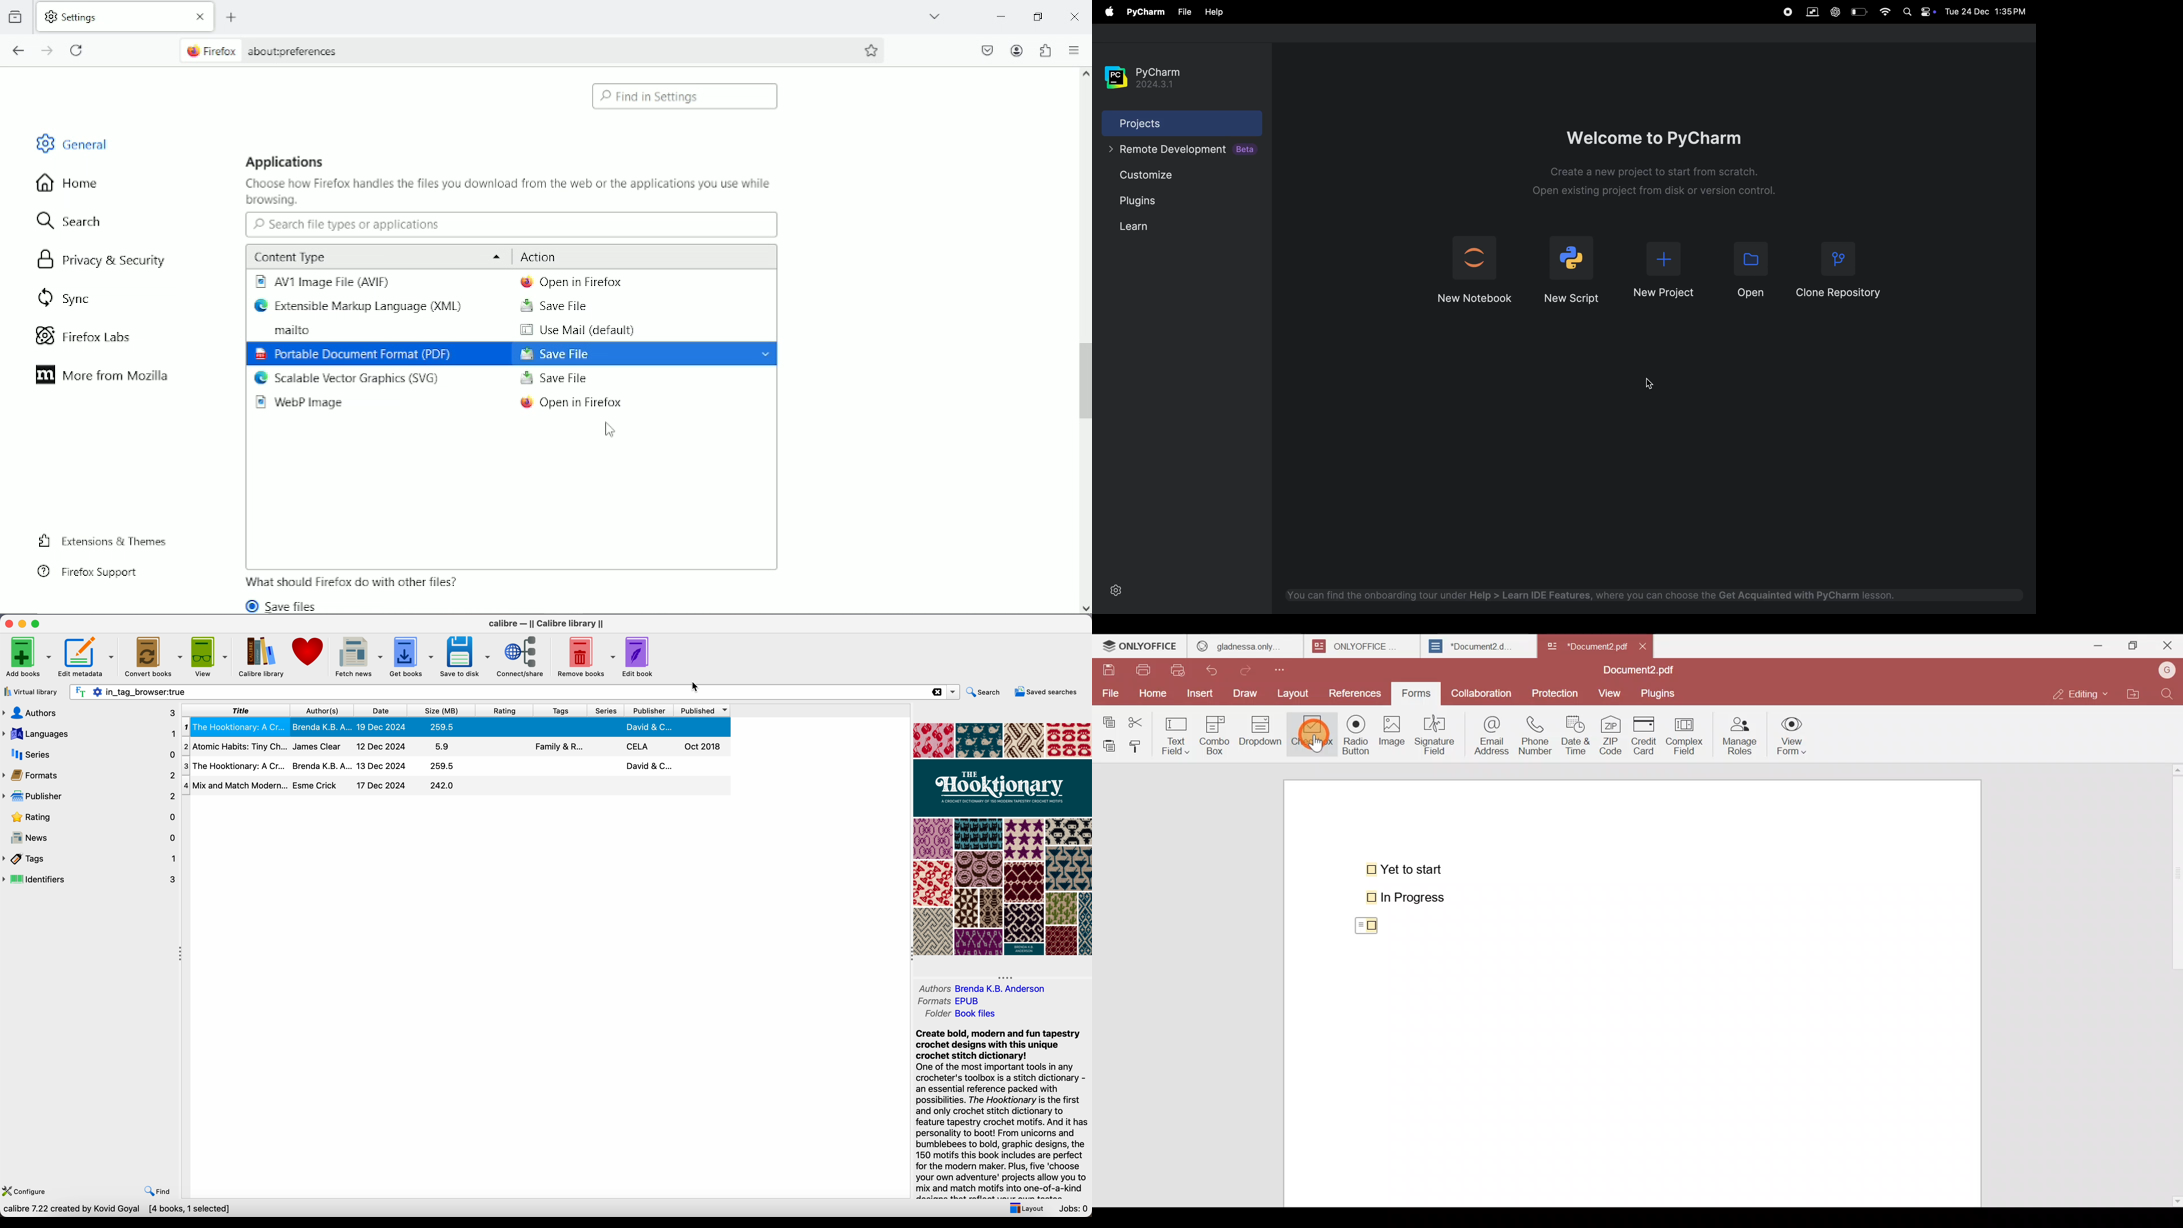  I want to click on search, so click(985, 693).